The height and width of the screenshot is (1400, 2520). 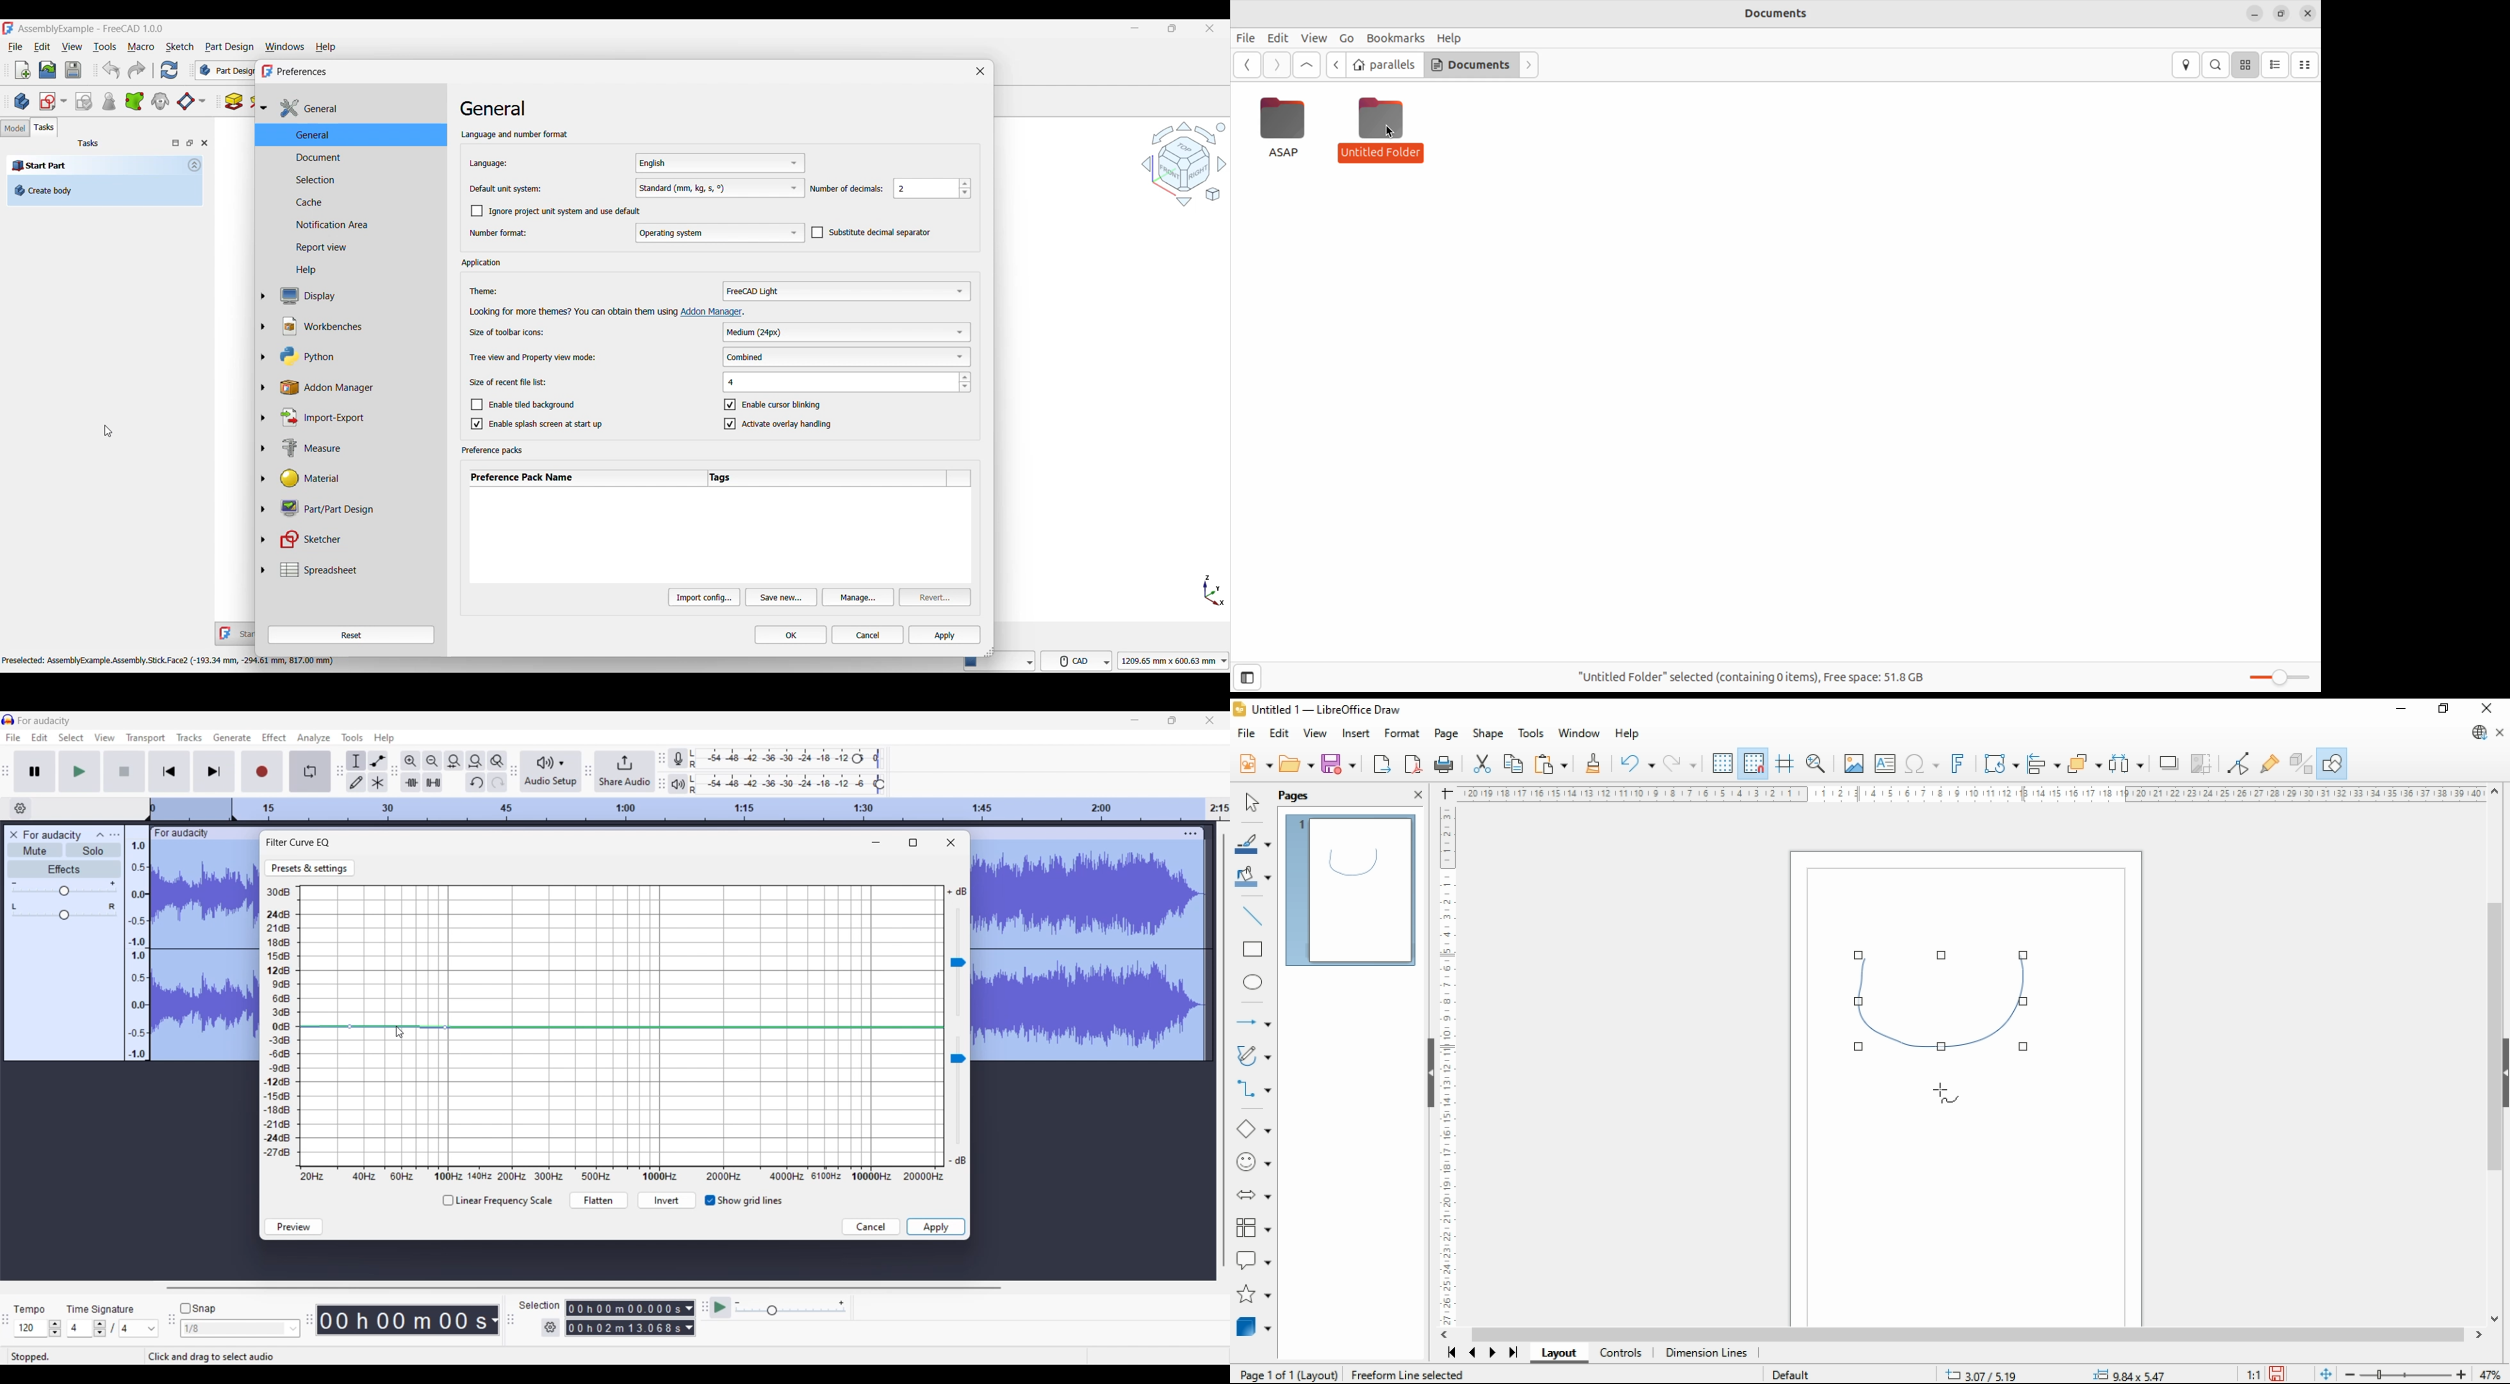 What do you see at coordinates (84, 101) in the screenshot?
I see `Validate sketch` at bounding box center [84, 101].